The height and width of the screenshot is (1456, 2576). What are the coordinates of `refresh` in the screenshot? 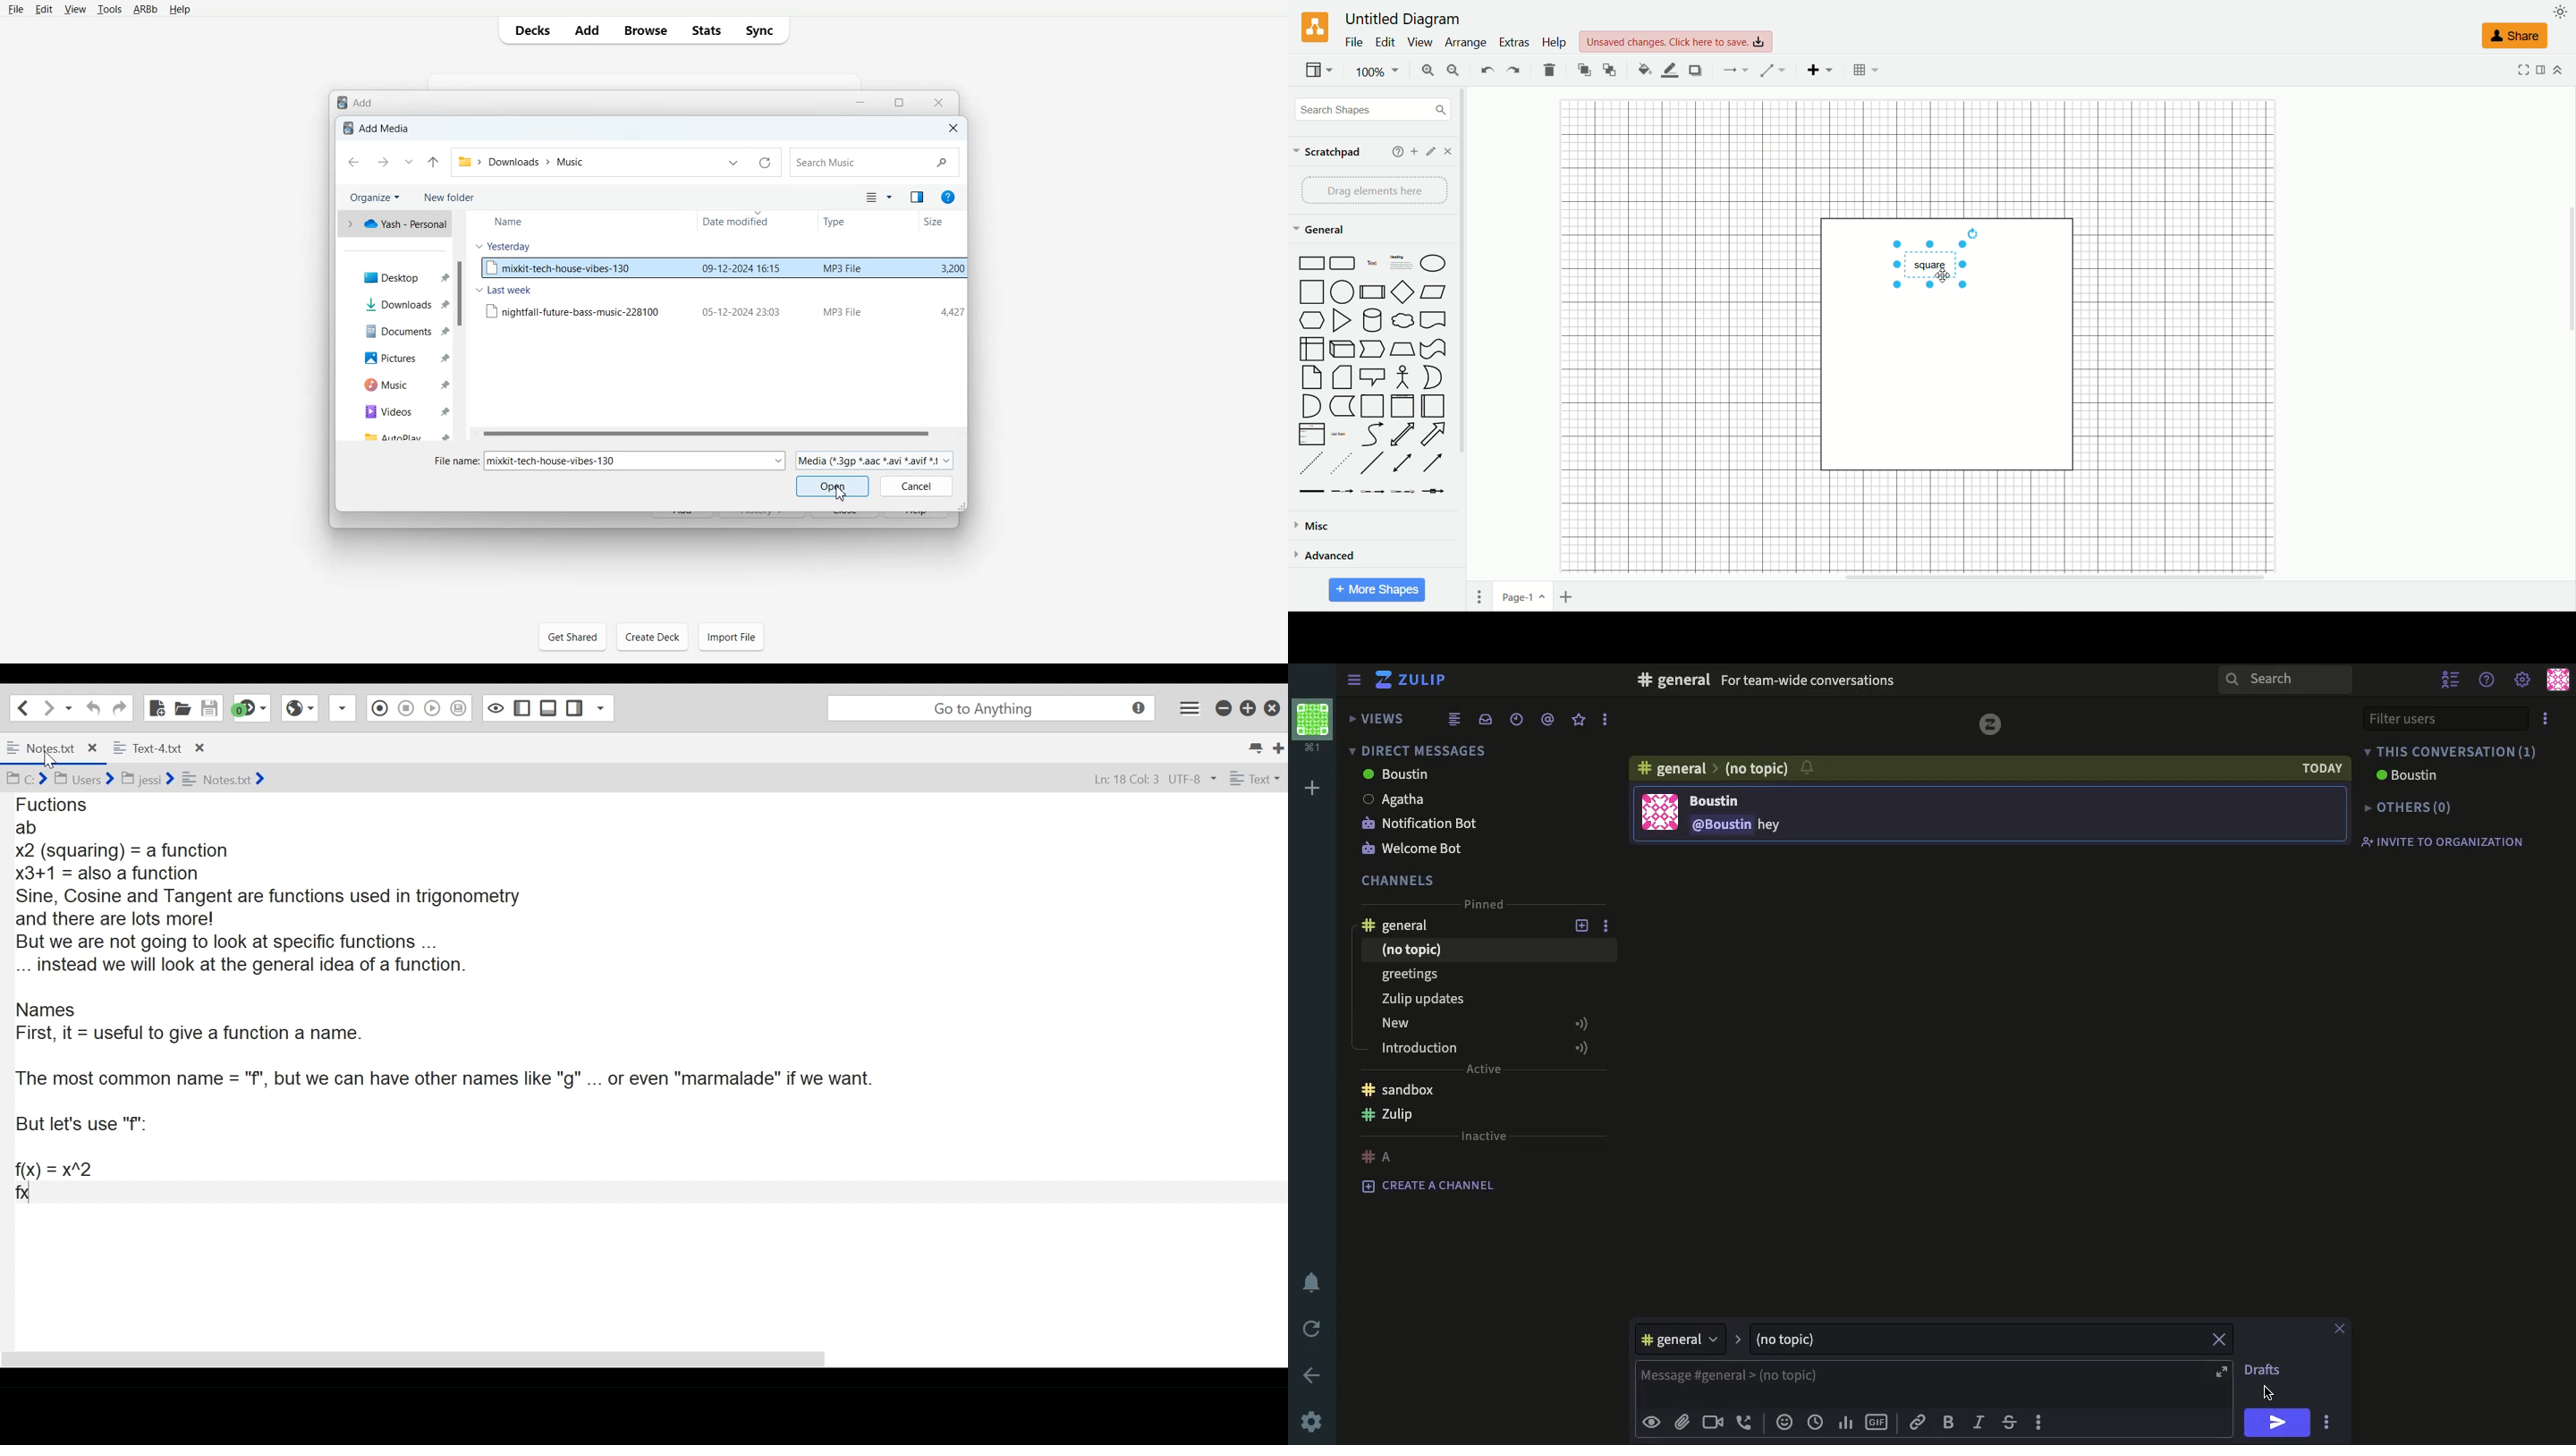 It's located at (1315, 1330).